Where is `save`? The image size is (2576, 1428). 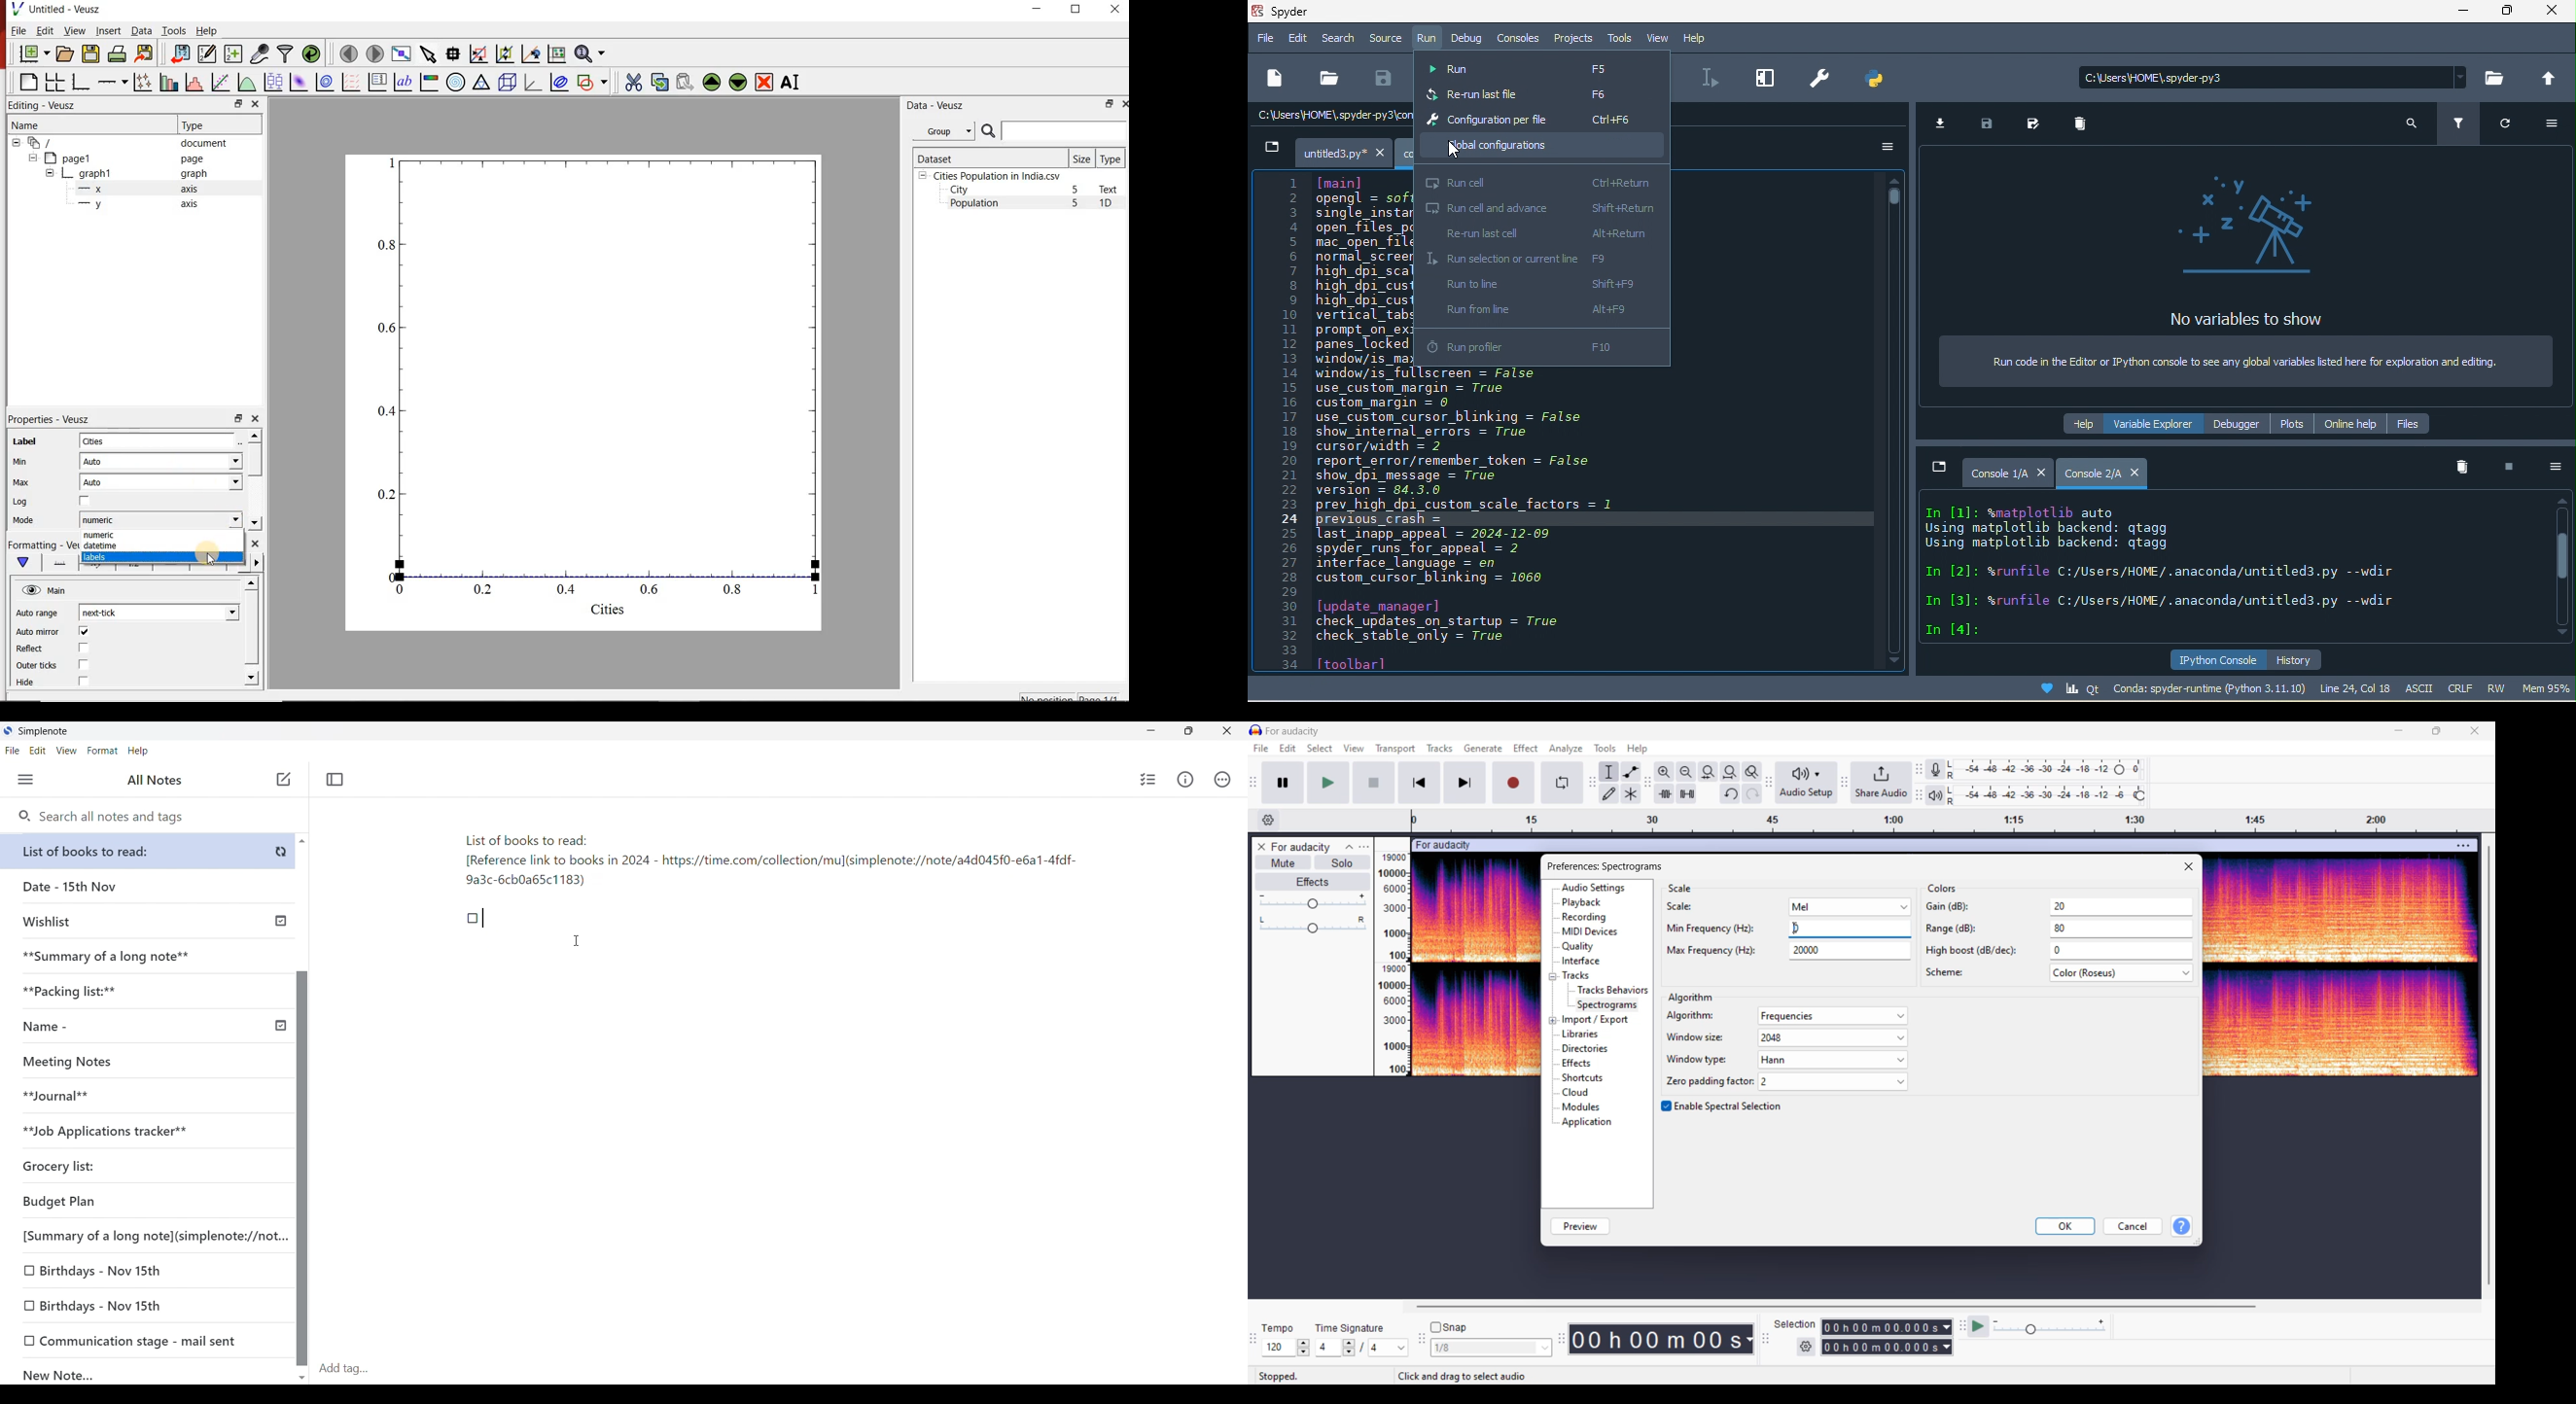 save is located at coordinates (1384, 79).